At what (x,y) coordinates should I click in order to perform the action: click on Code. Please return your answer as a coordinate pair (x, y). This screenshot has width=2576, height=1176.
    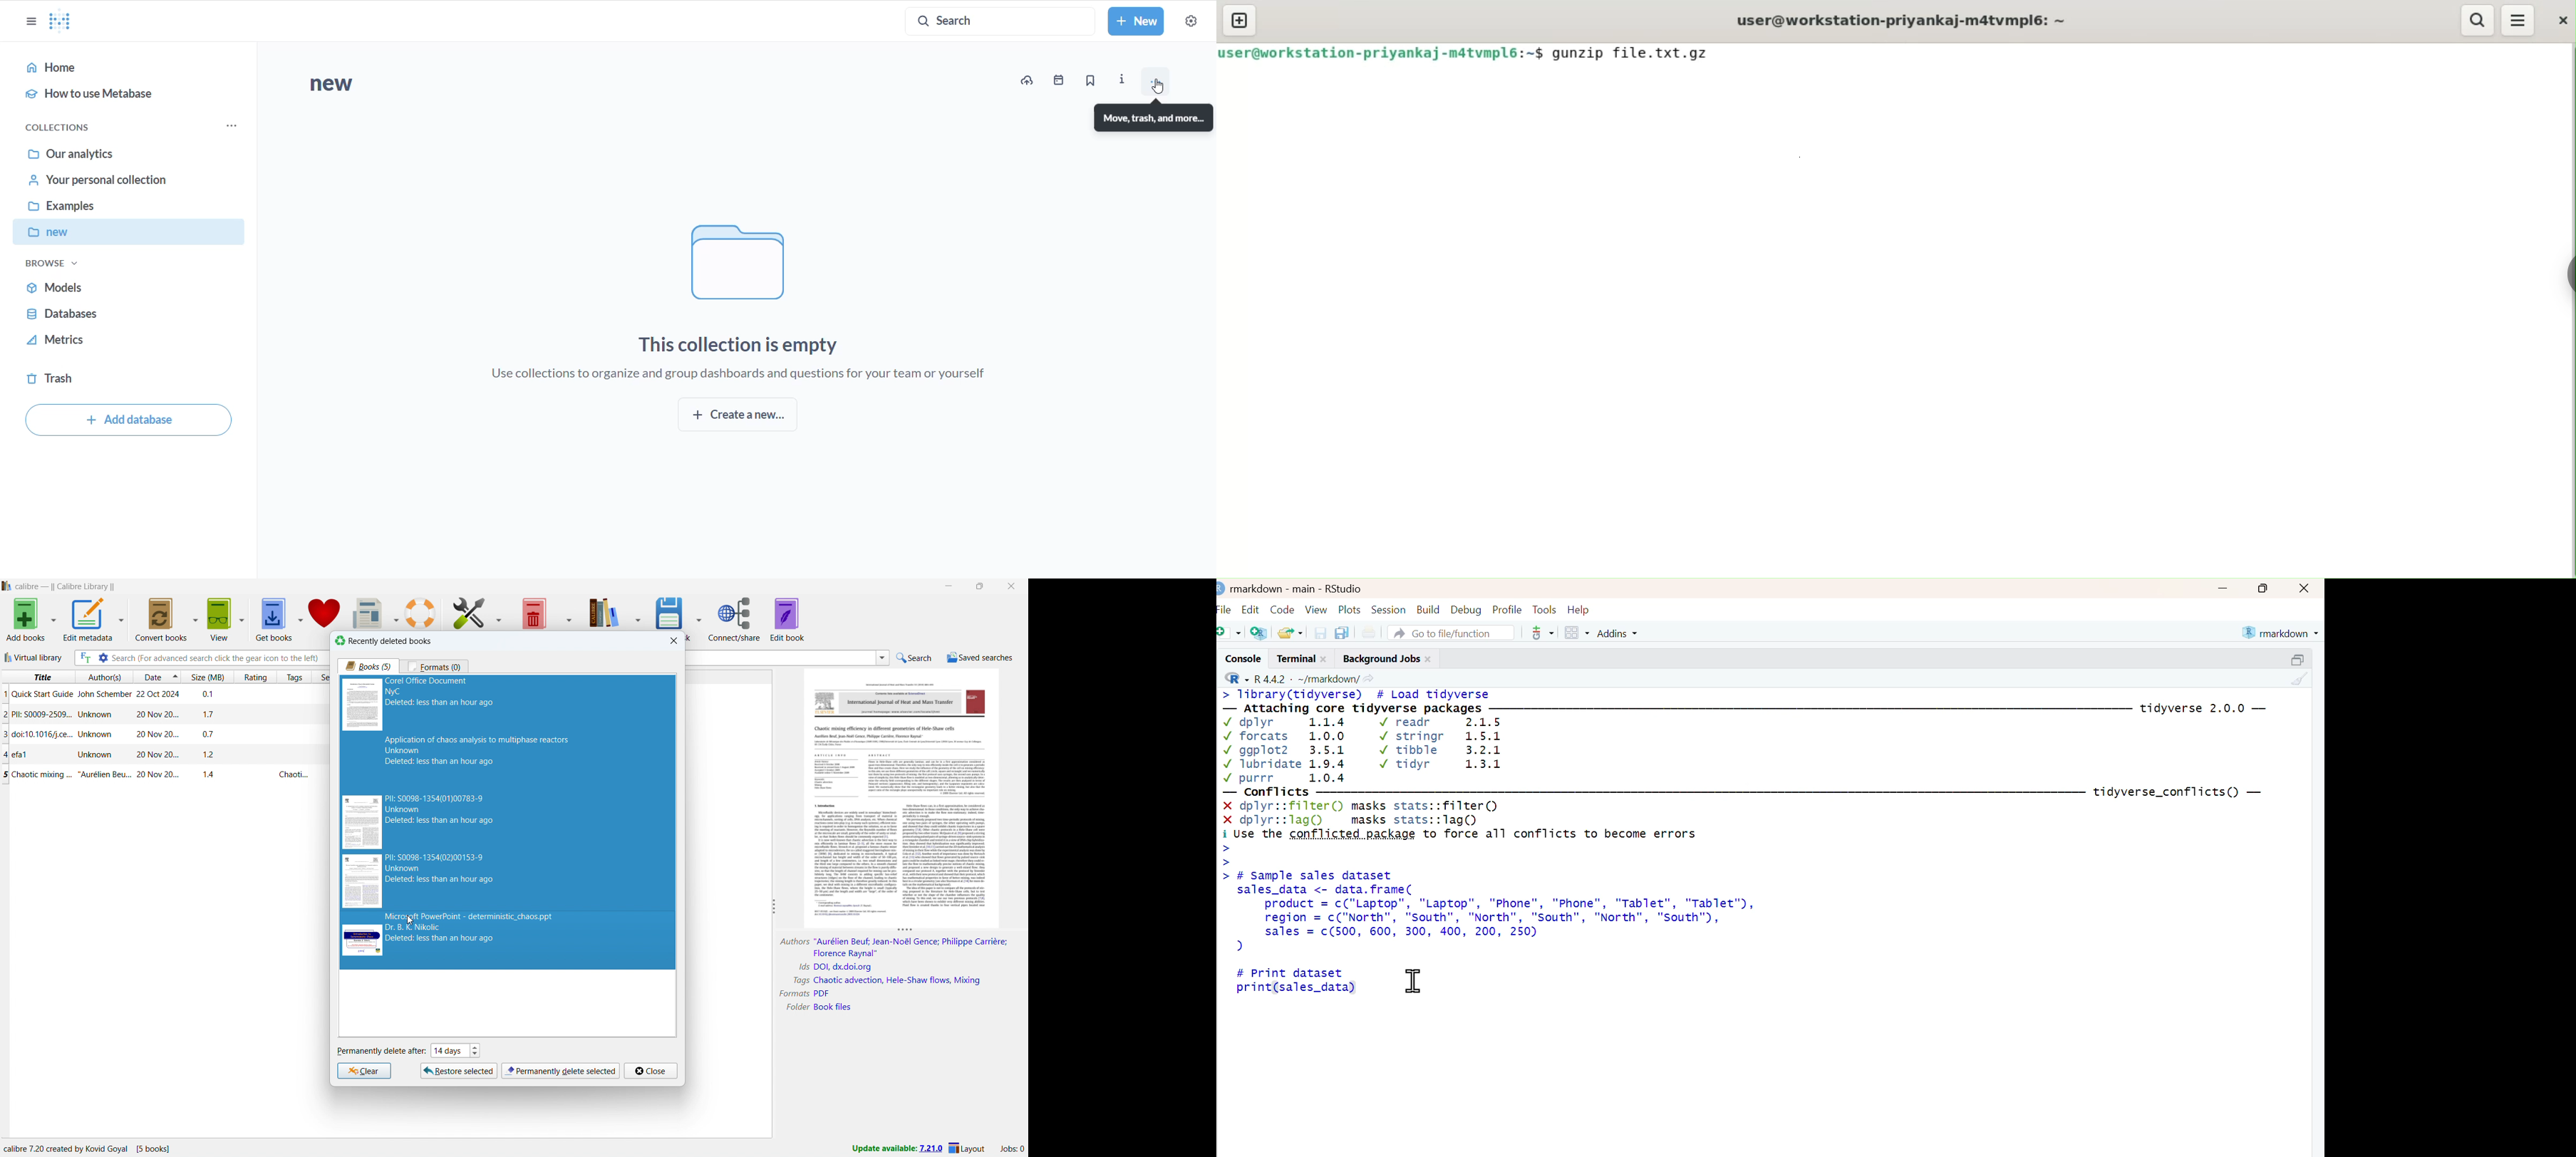
    Looking at the image, I should click on (1283, 606).